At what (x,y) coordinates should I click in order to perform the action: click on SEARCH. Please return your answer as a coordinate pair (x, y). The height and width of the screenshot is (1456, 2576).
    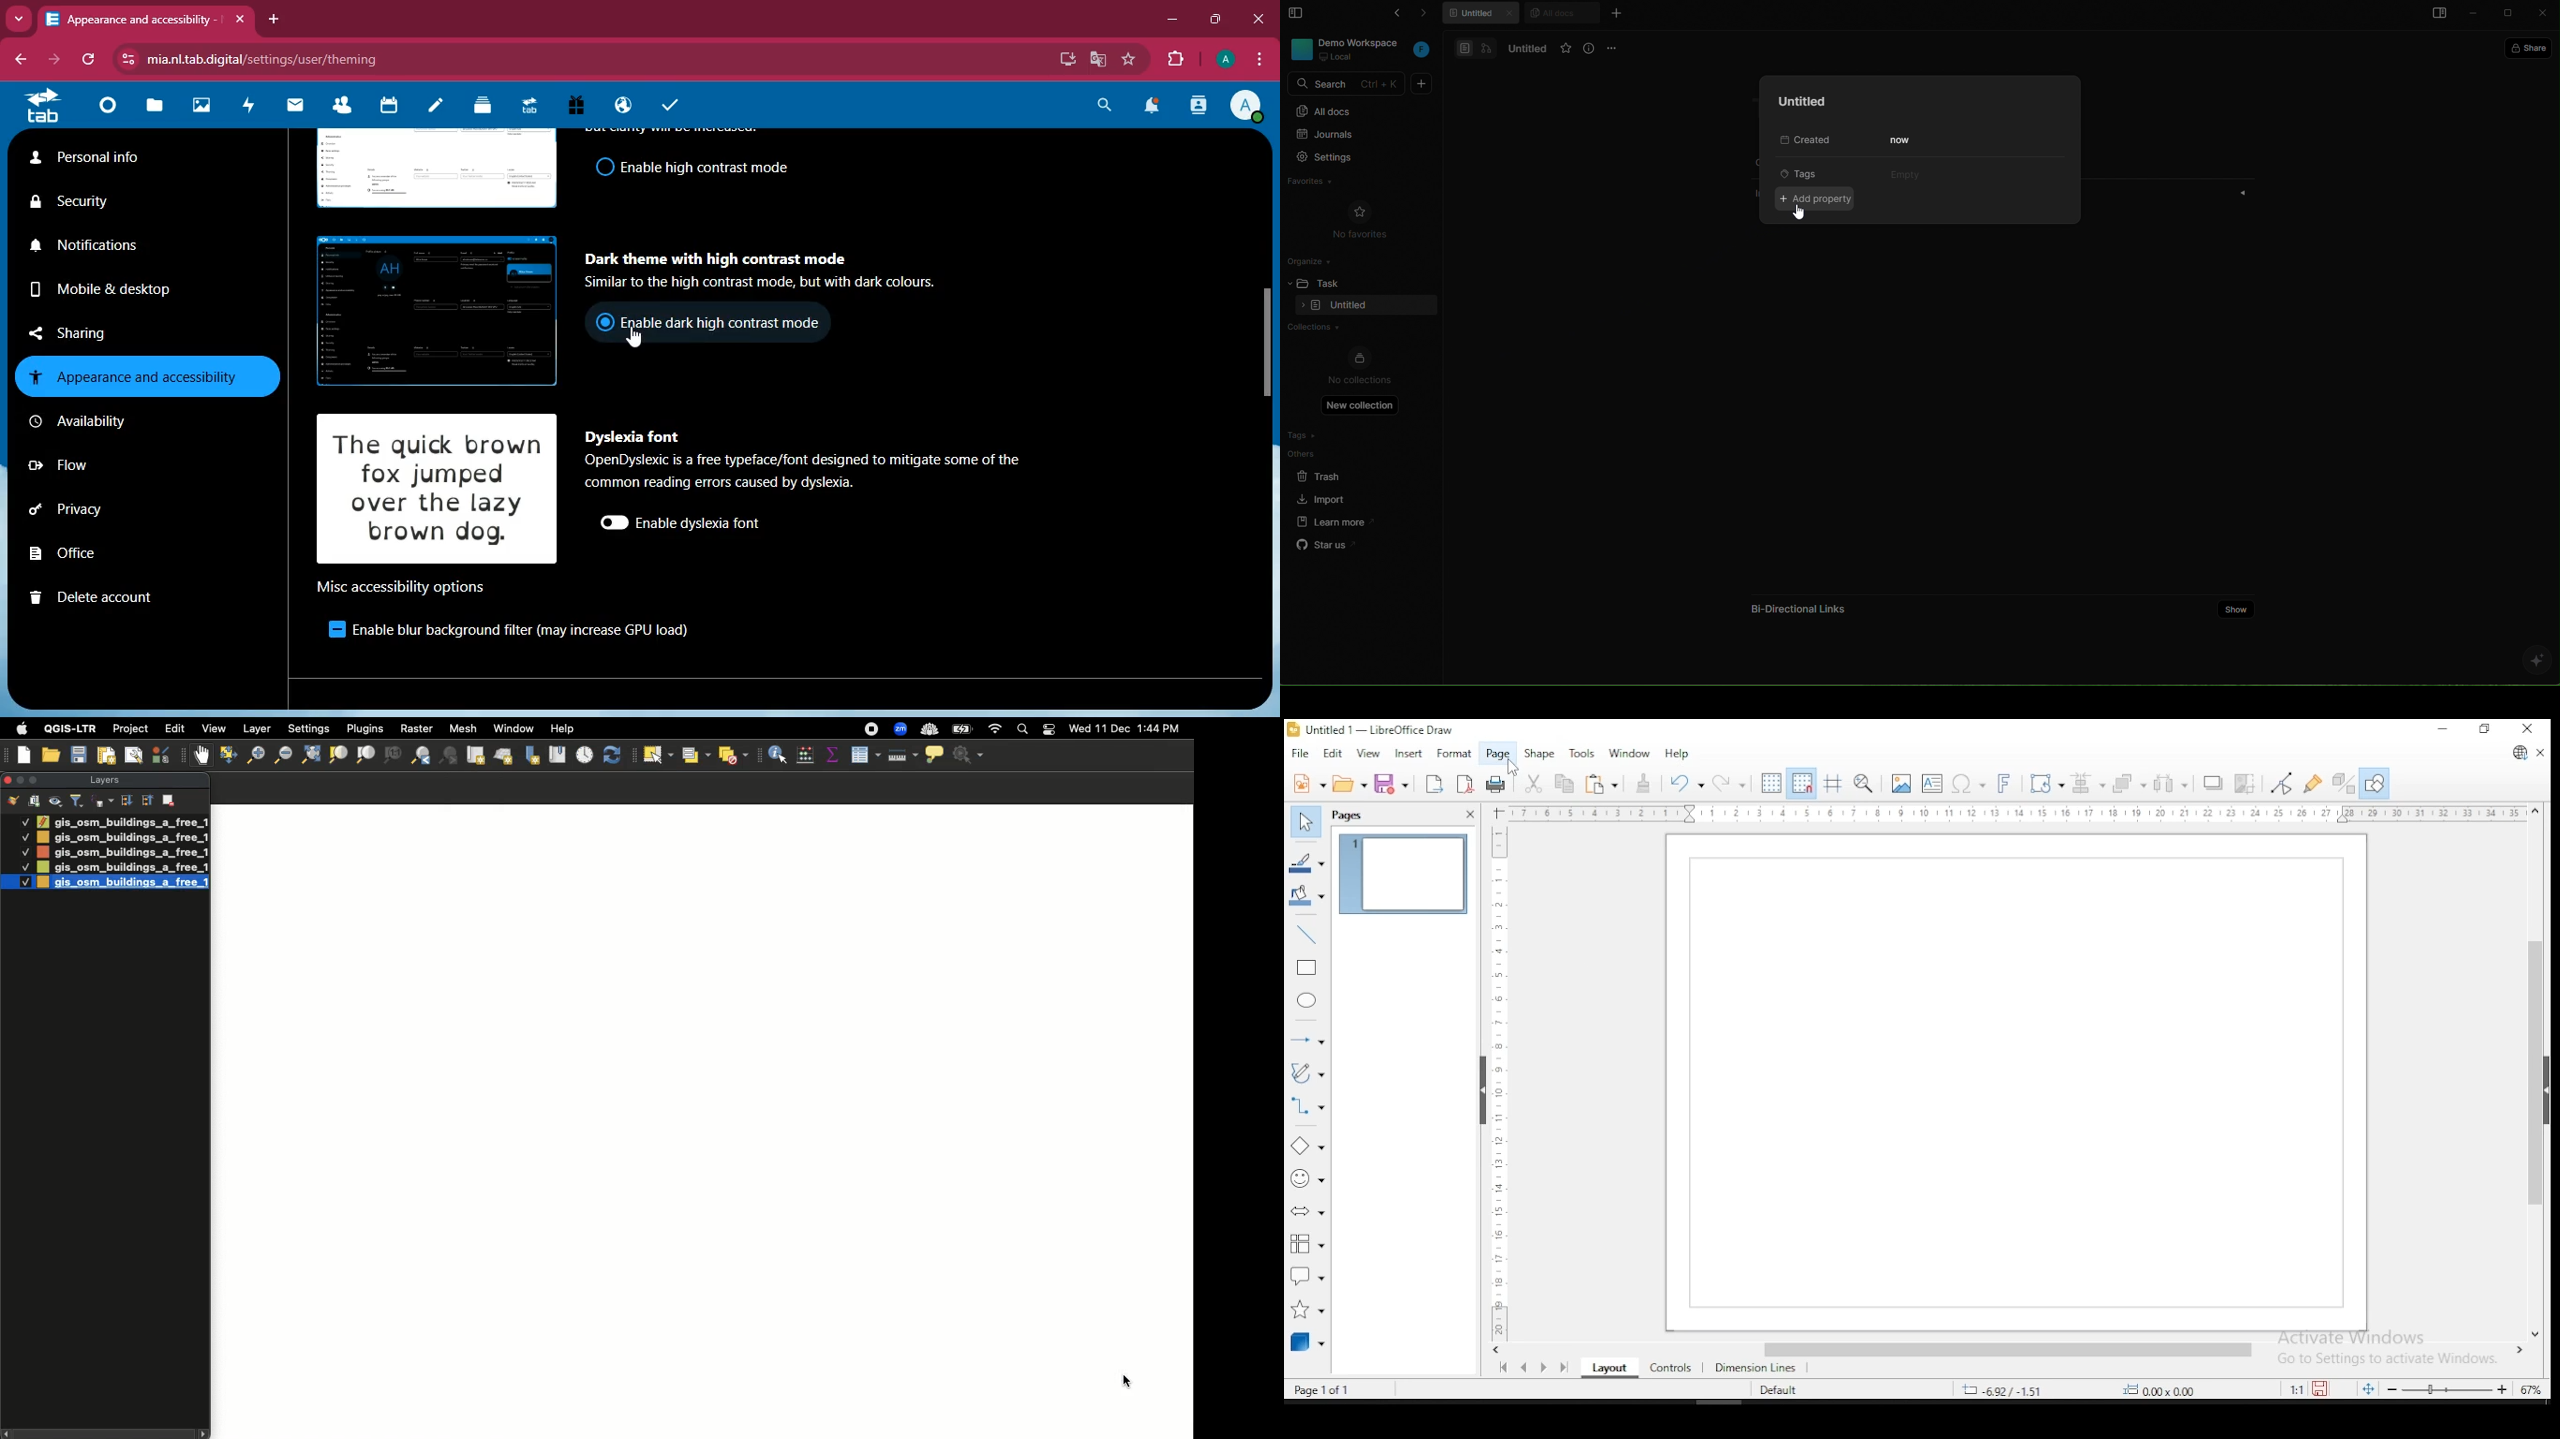
    Looking at the image, I should click on (1348, 84).